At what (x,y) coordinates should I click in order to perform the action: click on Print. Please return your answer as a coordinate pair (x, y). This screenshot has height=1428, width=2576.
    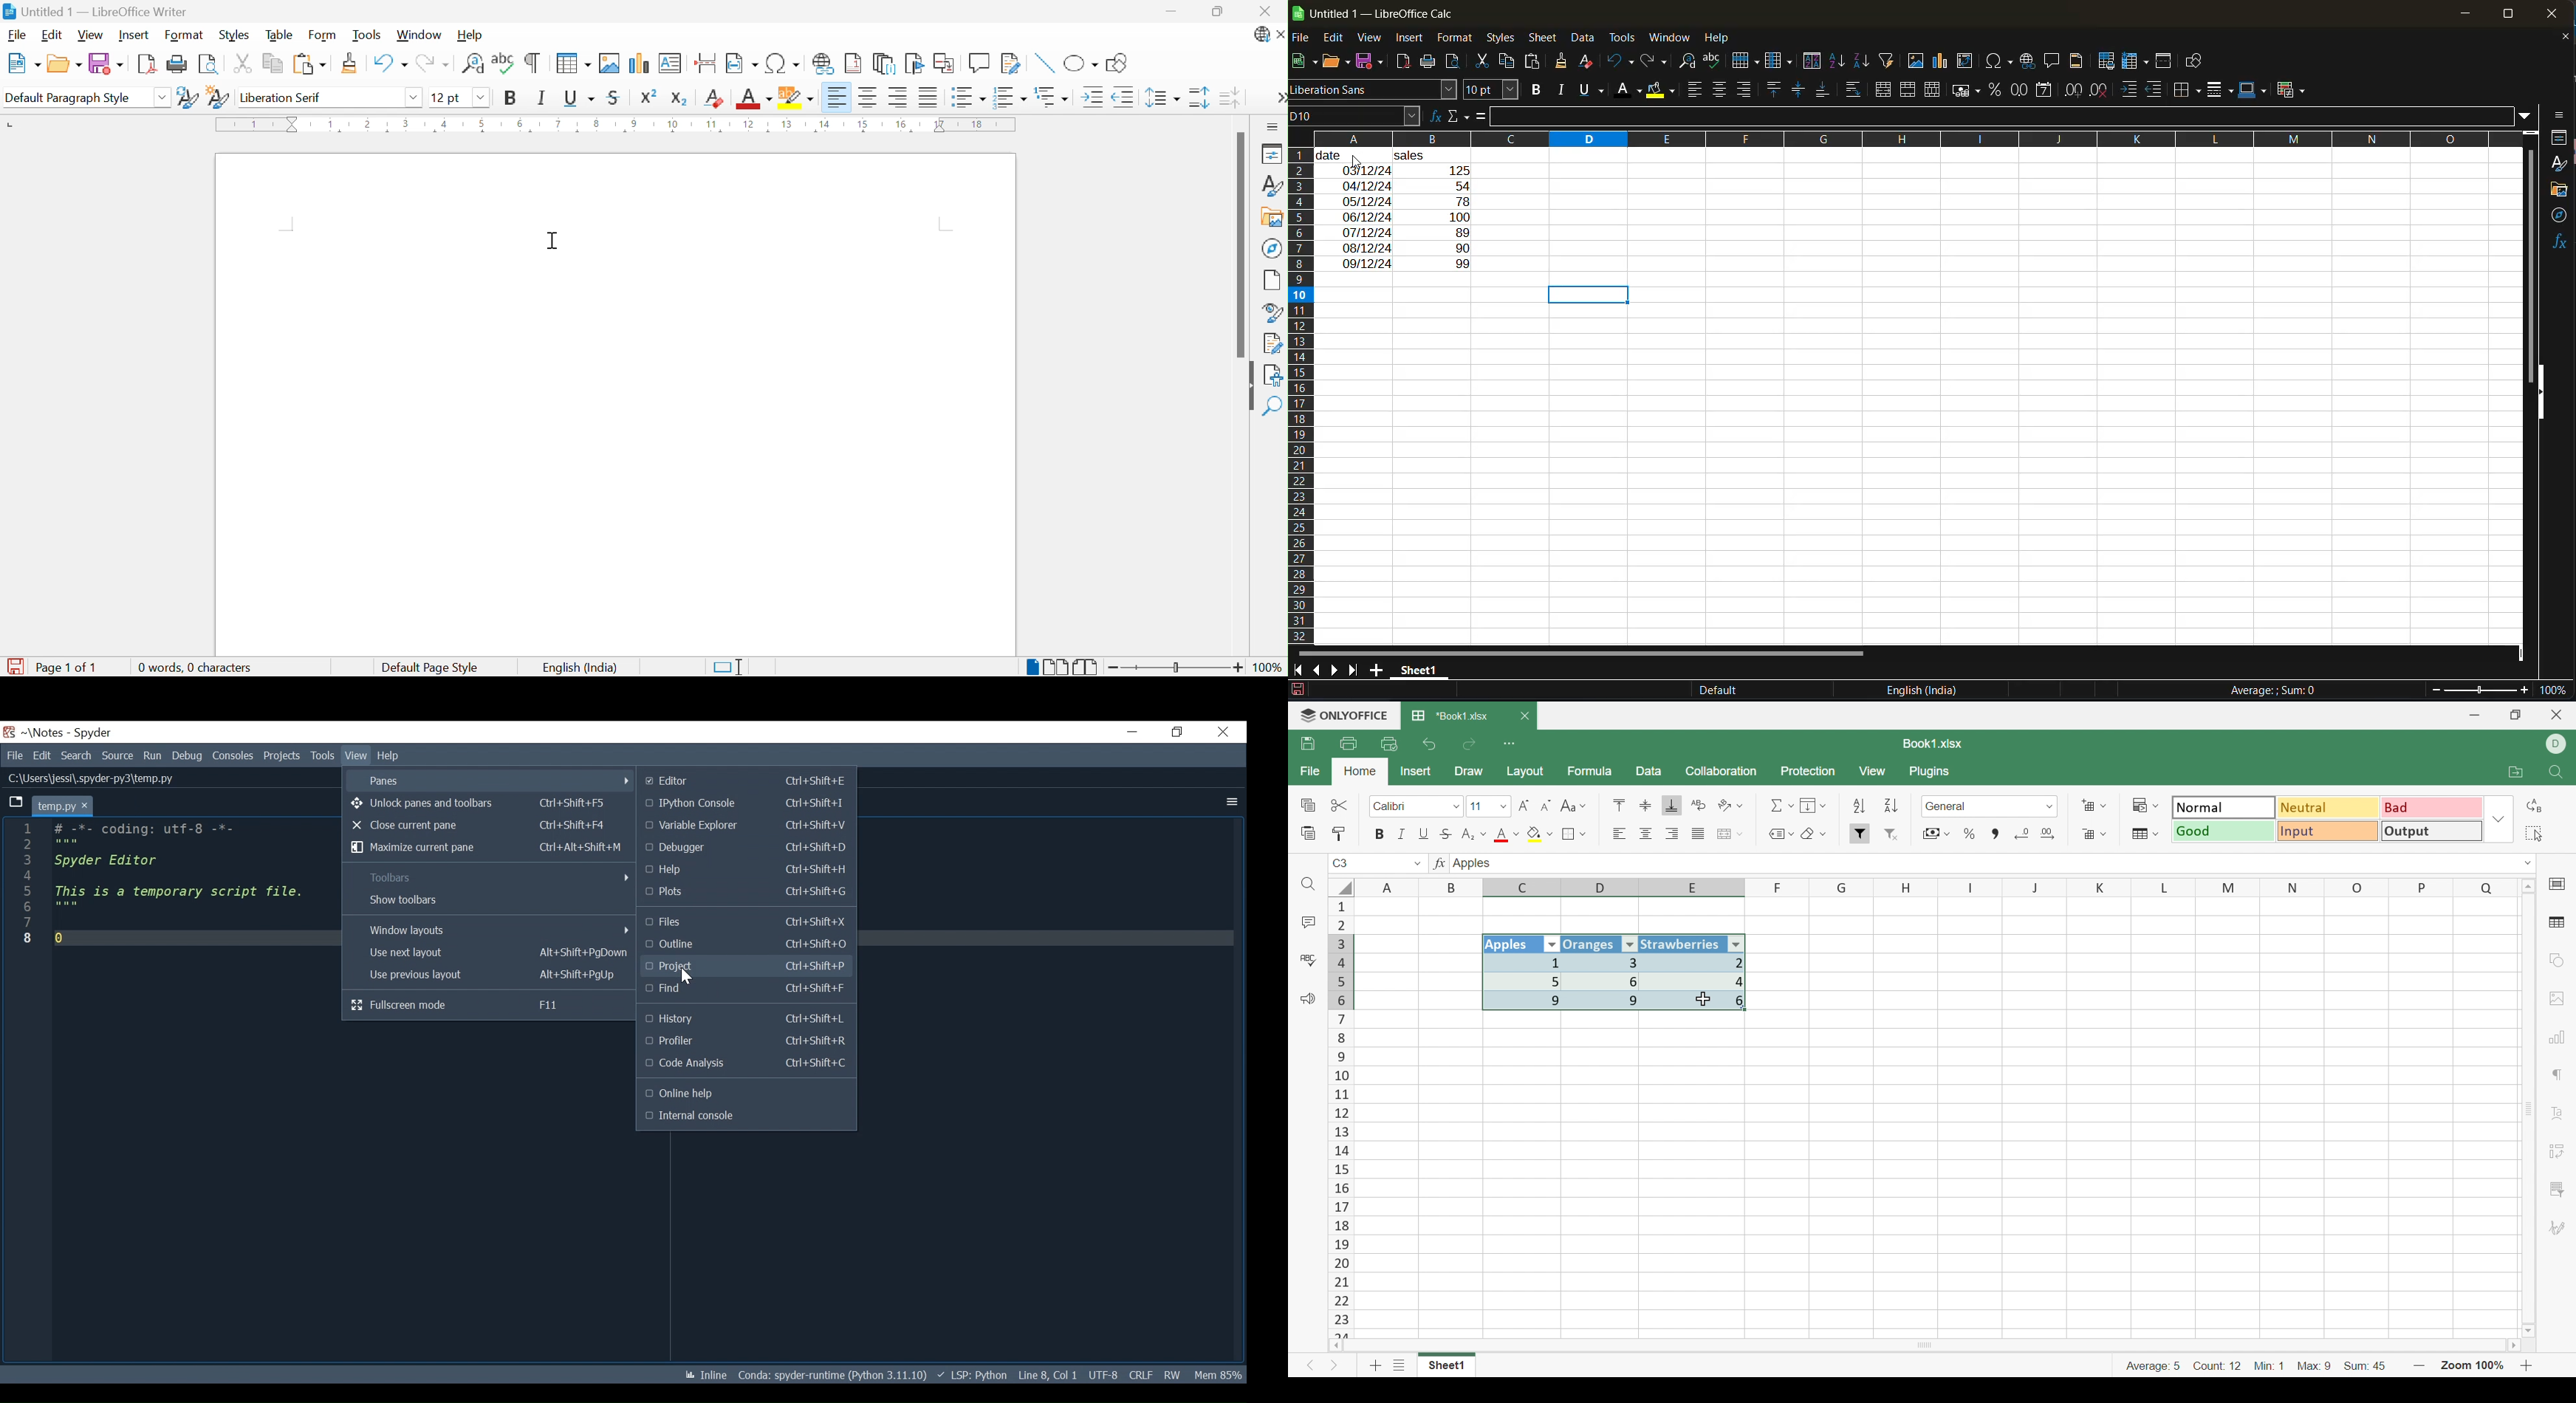
    Looking at the image, I should click on (1348, 744).